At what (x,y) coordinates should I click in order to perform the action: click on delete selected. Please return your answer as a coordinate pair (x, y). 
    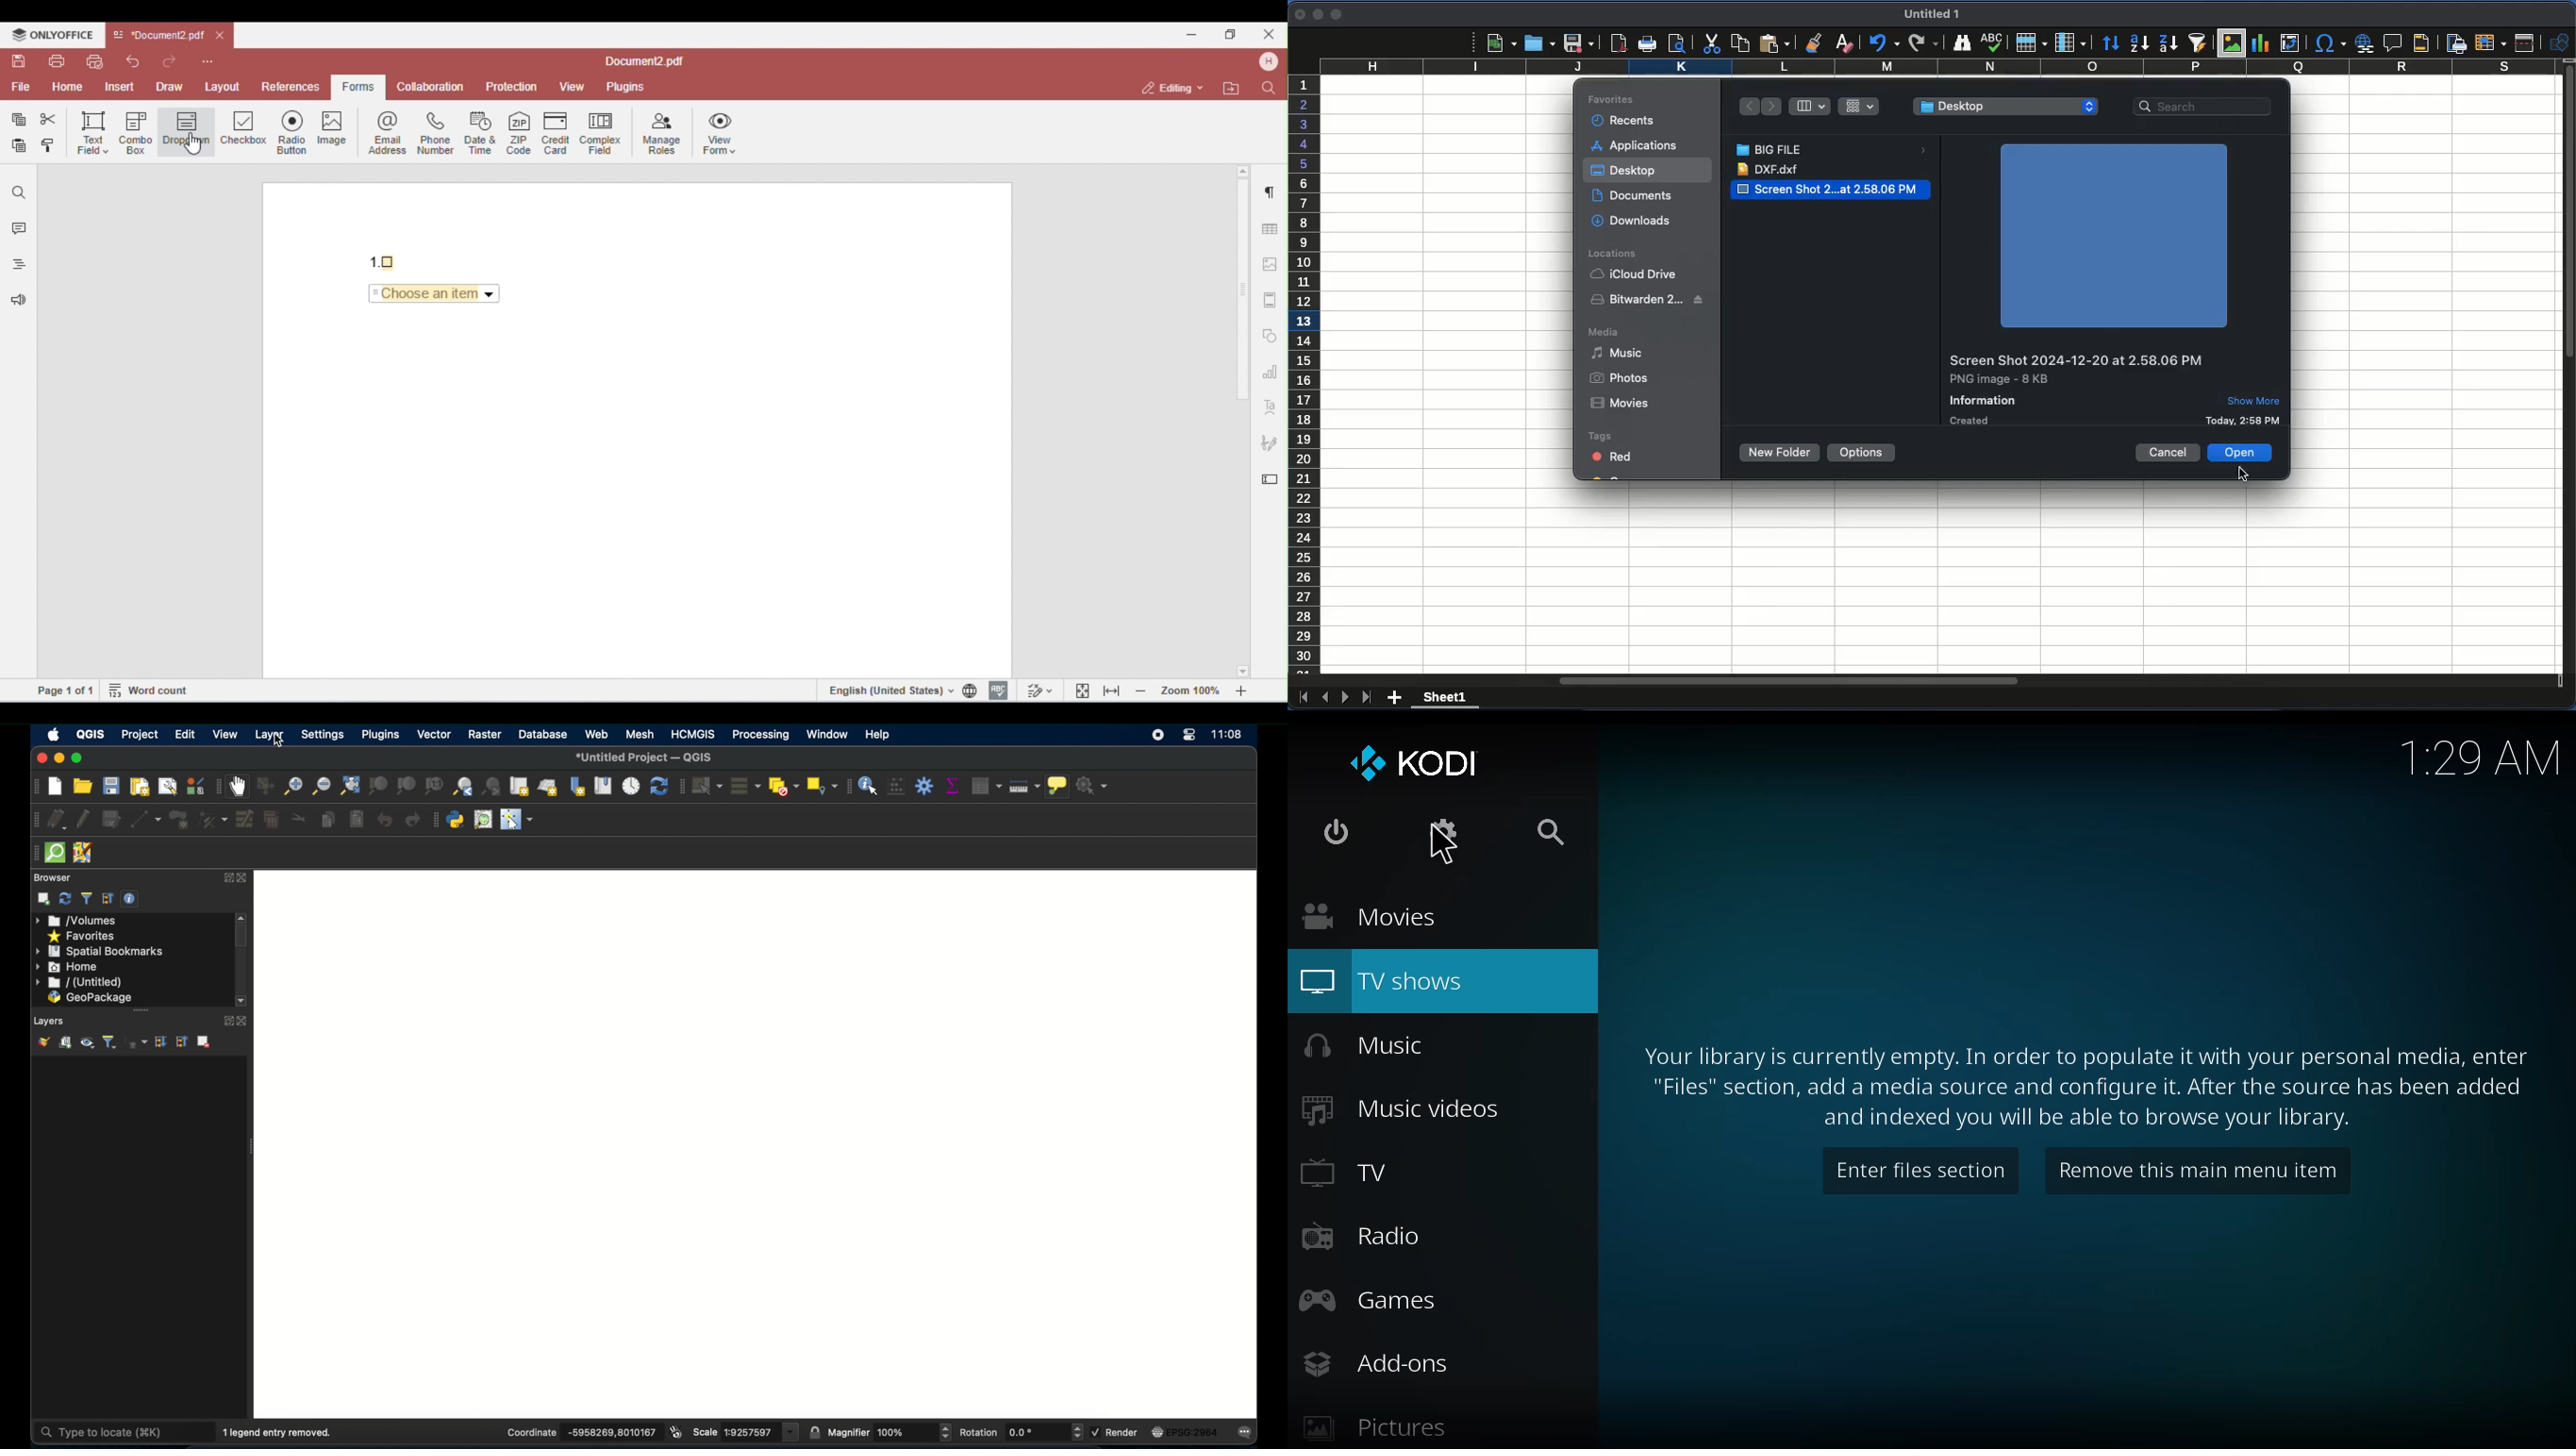
    Looking at the image, I should click on (271, 818).